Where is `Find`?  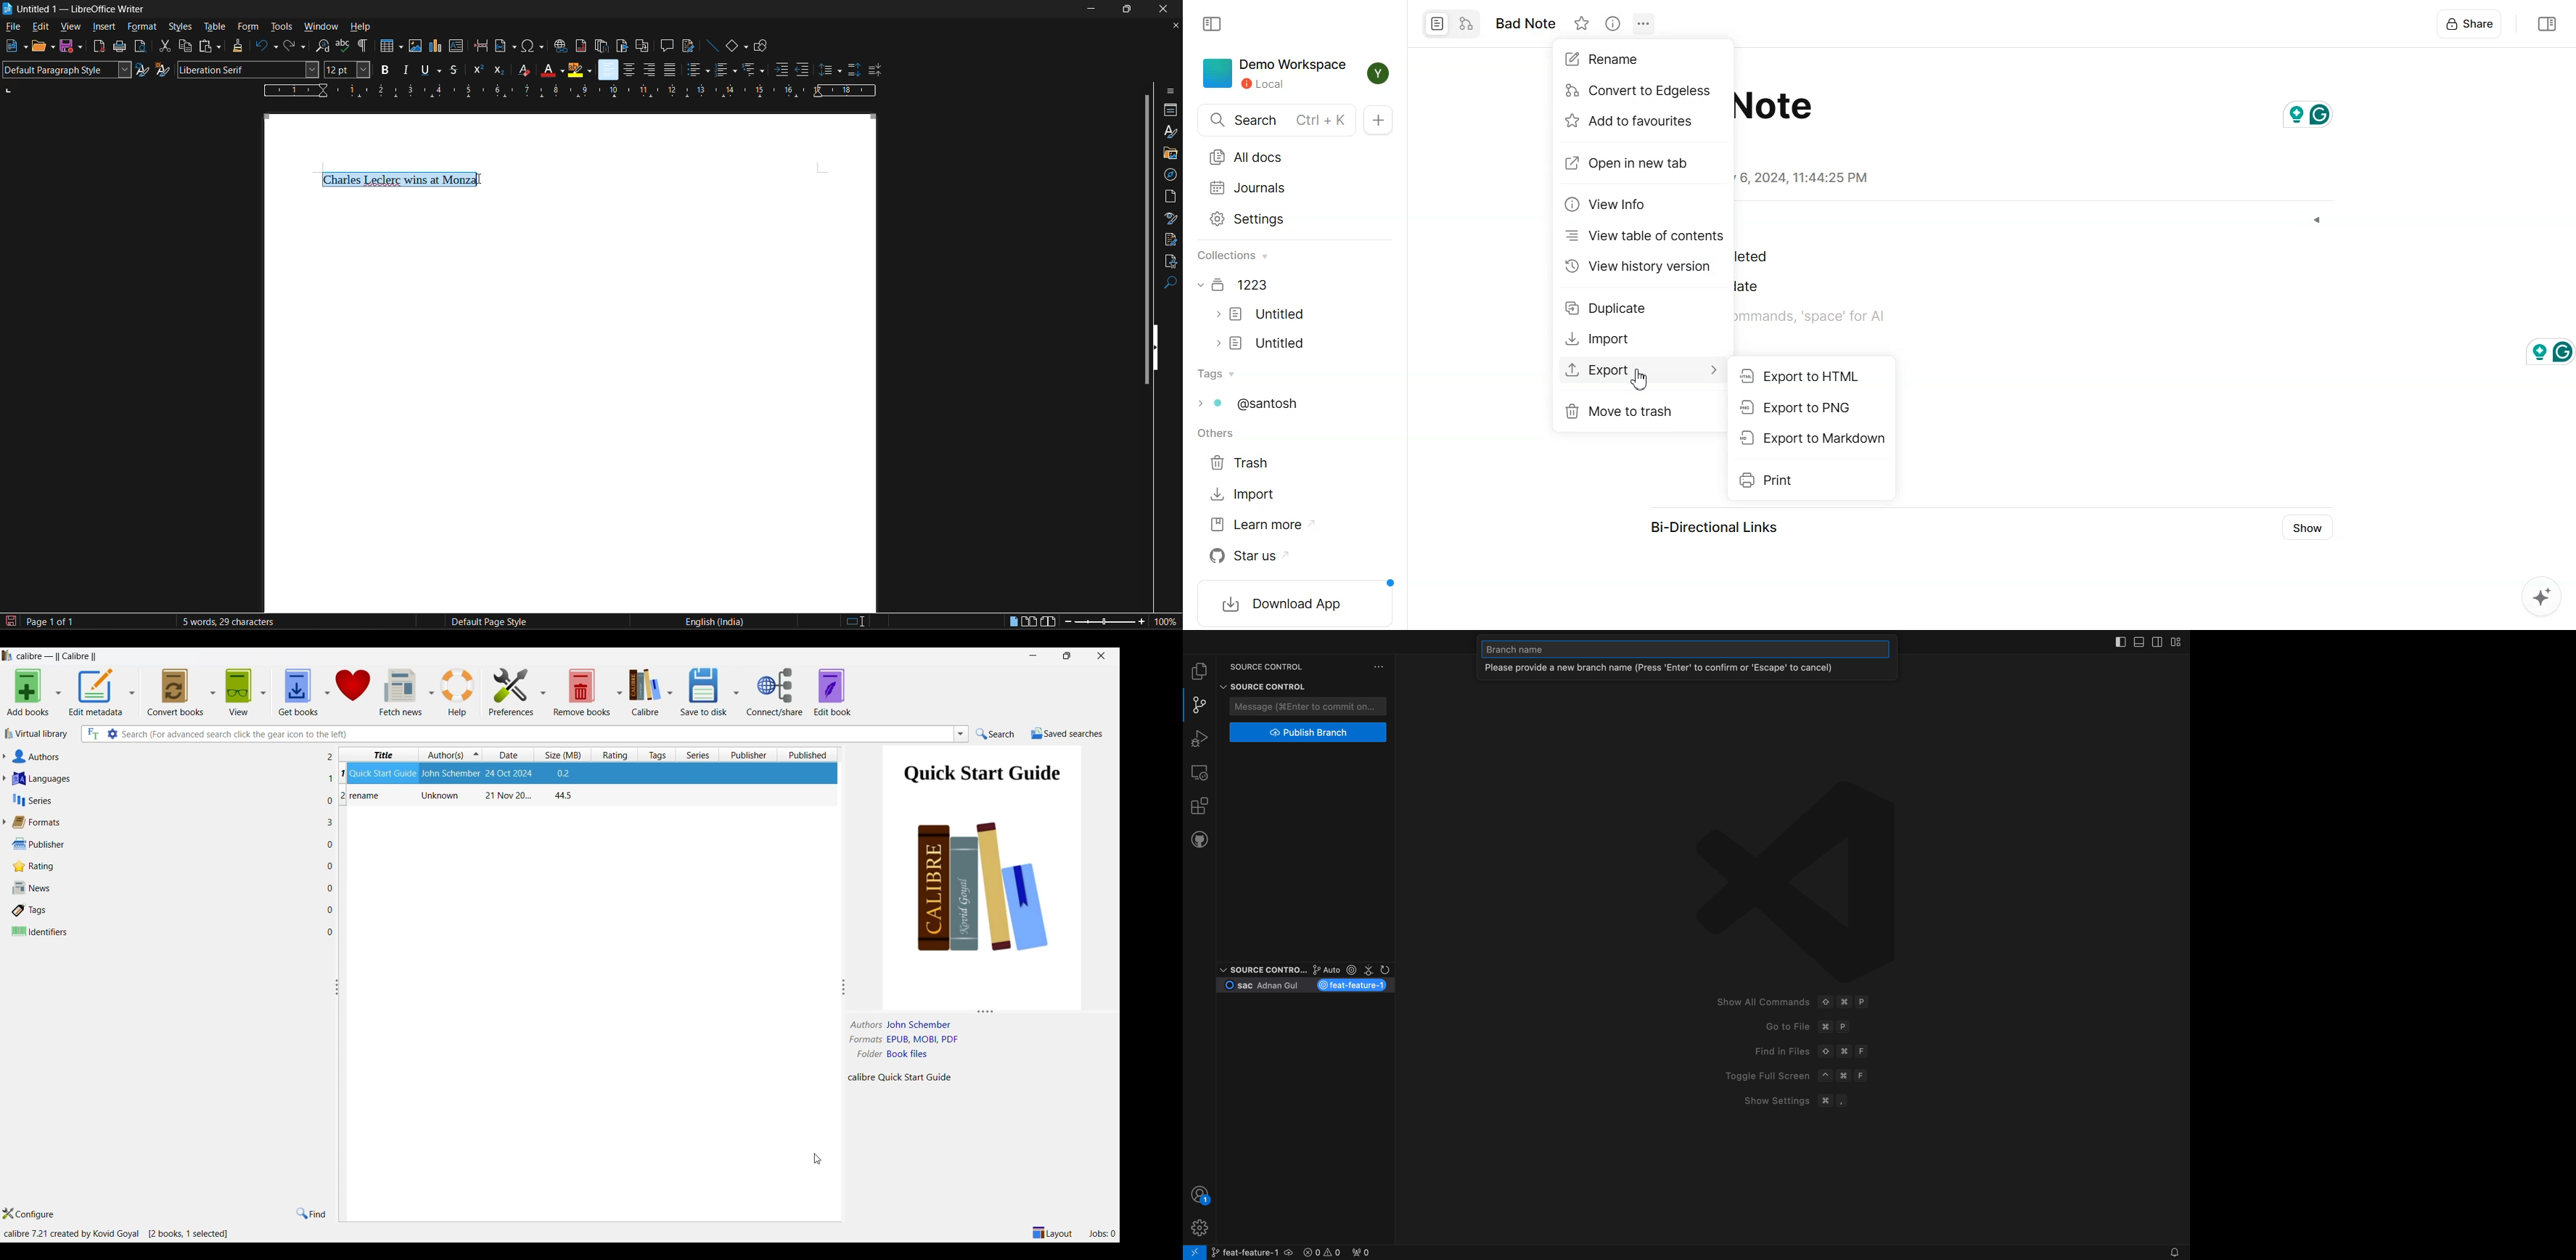 Find is located at coordinates (311, 1214).